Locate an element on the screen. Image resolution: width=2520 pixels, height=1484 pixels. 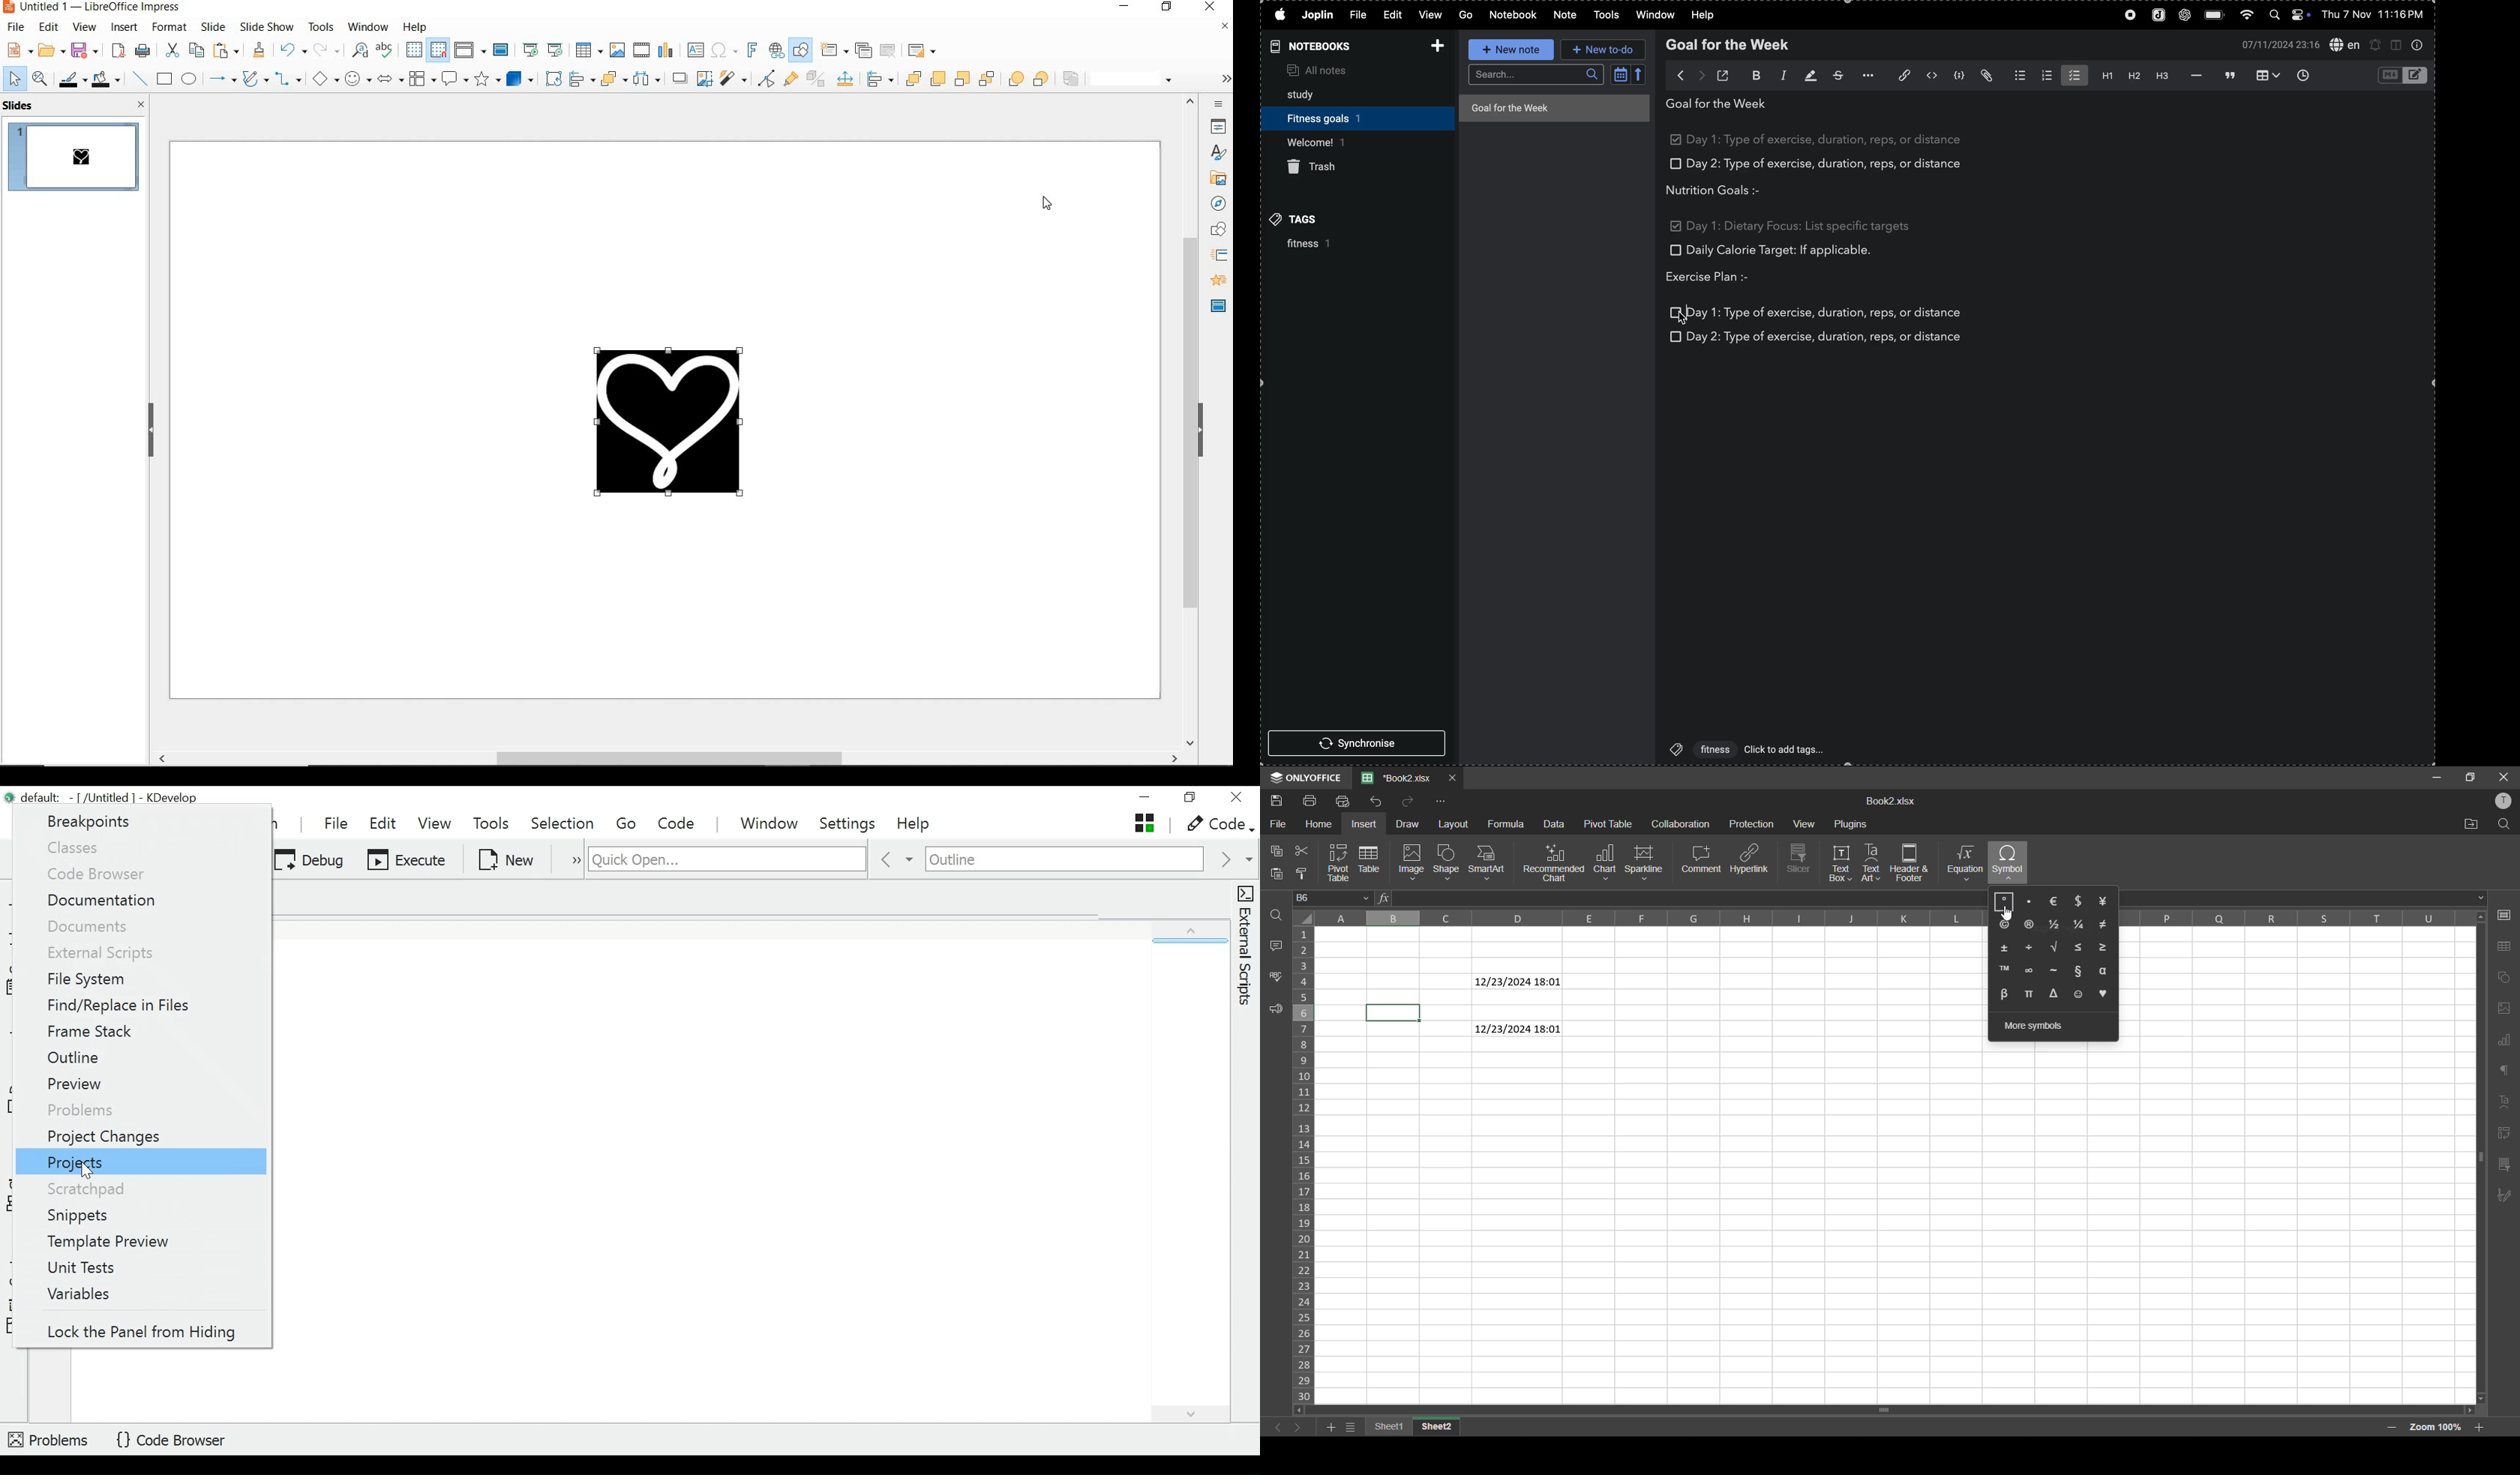
trash is located at coordinates (1319, 168).